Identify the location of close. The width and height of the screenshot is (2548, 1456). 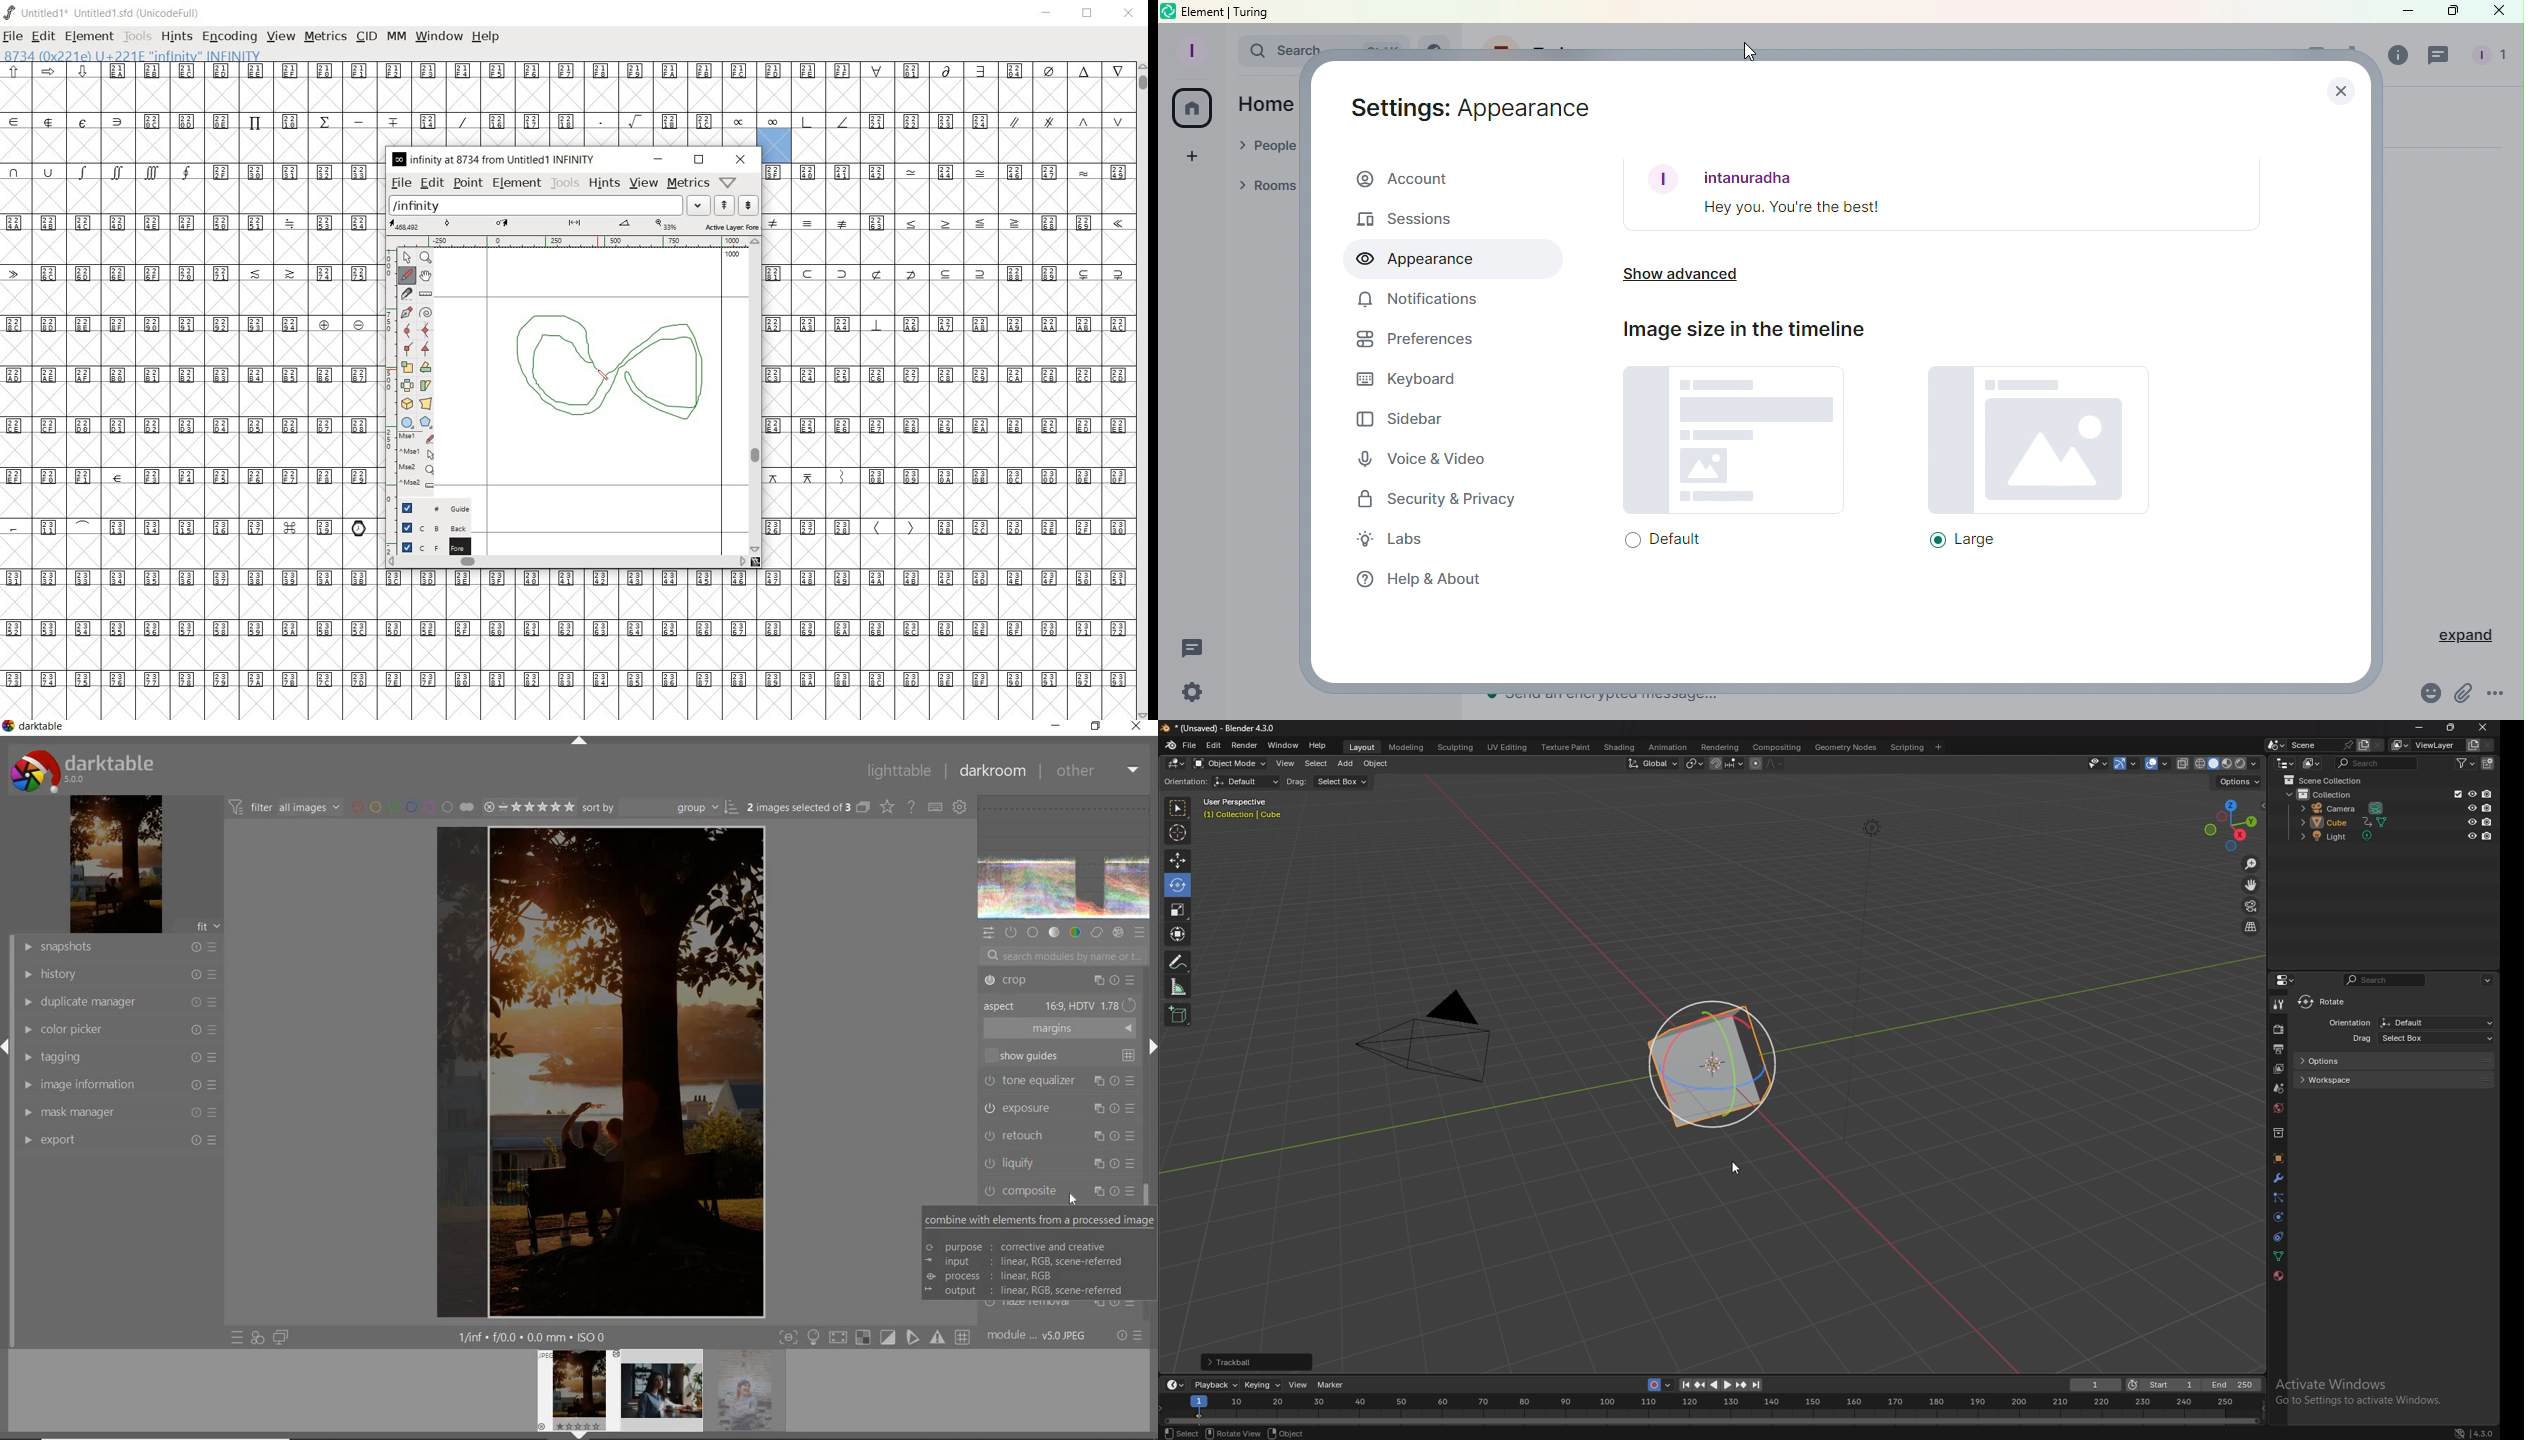
(2483, 728).